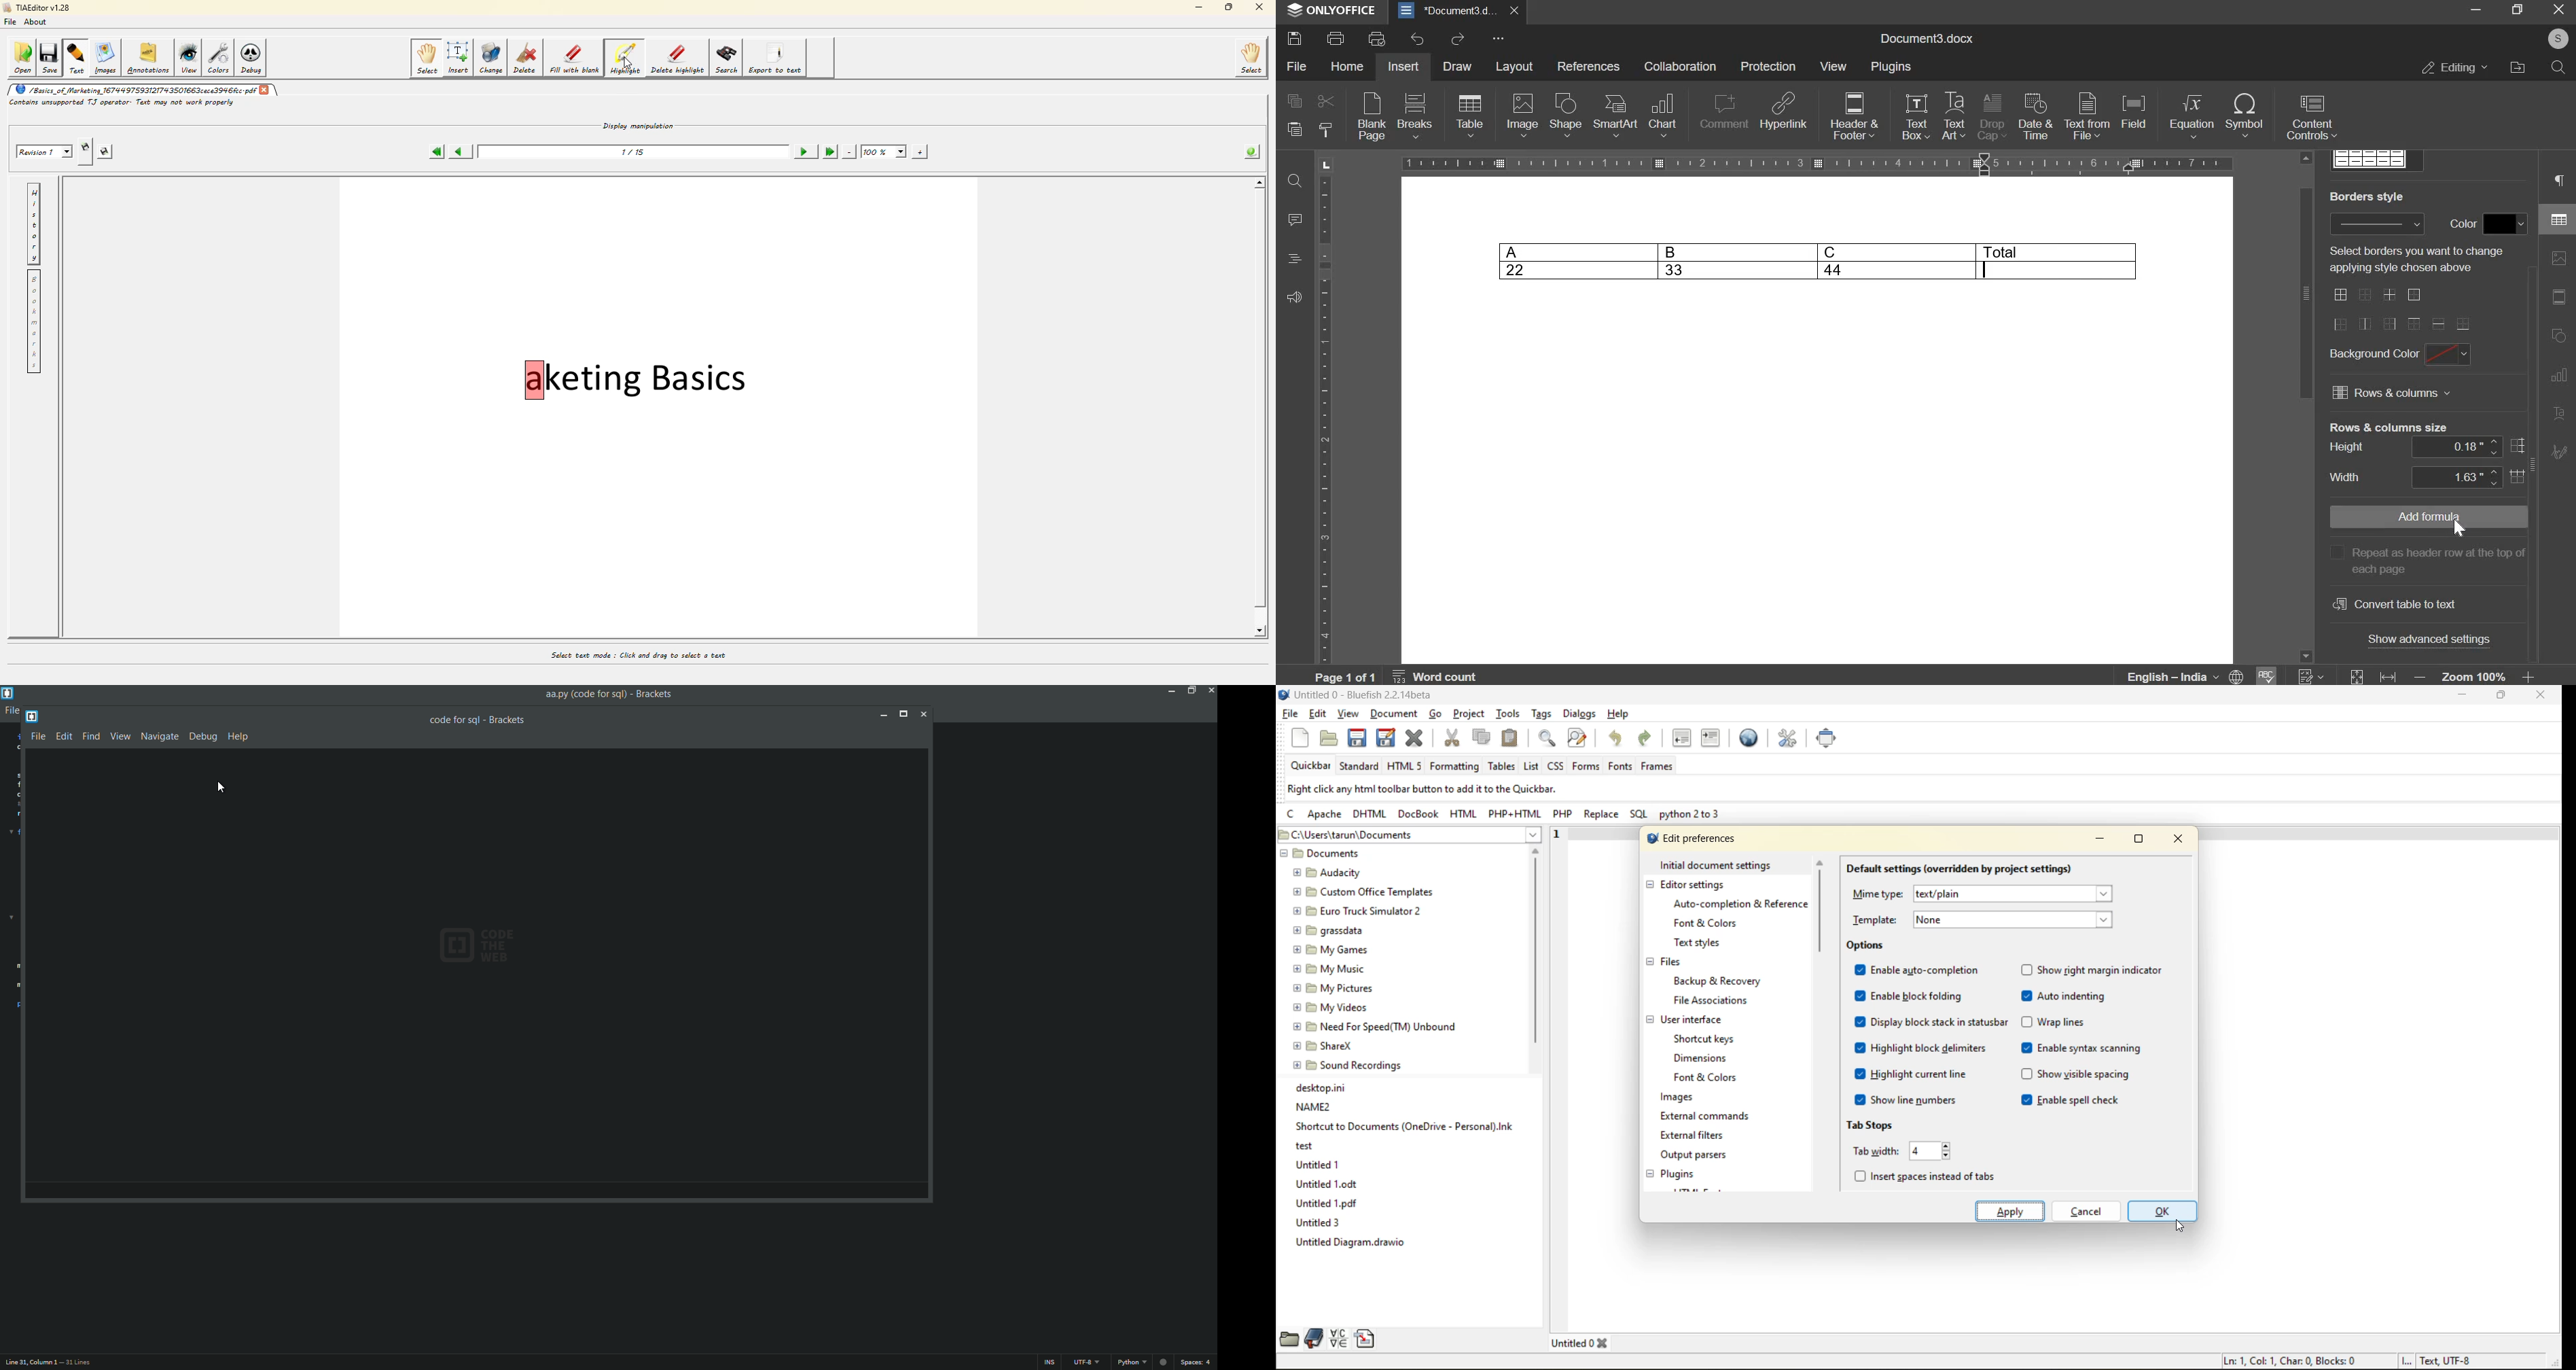 This screenshot has height=1372, width=2576. What do you see at coordinates (1509, 713) in the screenshot?
I see `tools` at bounding box center [1509, 713].